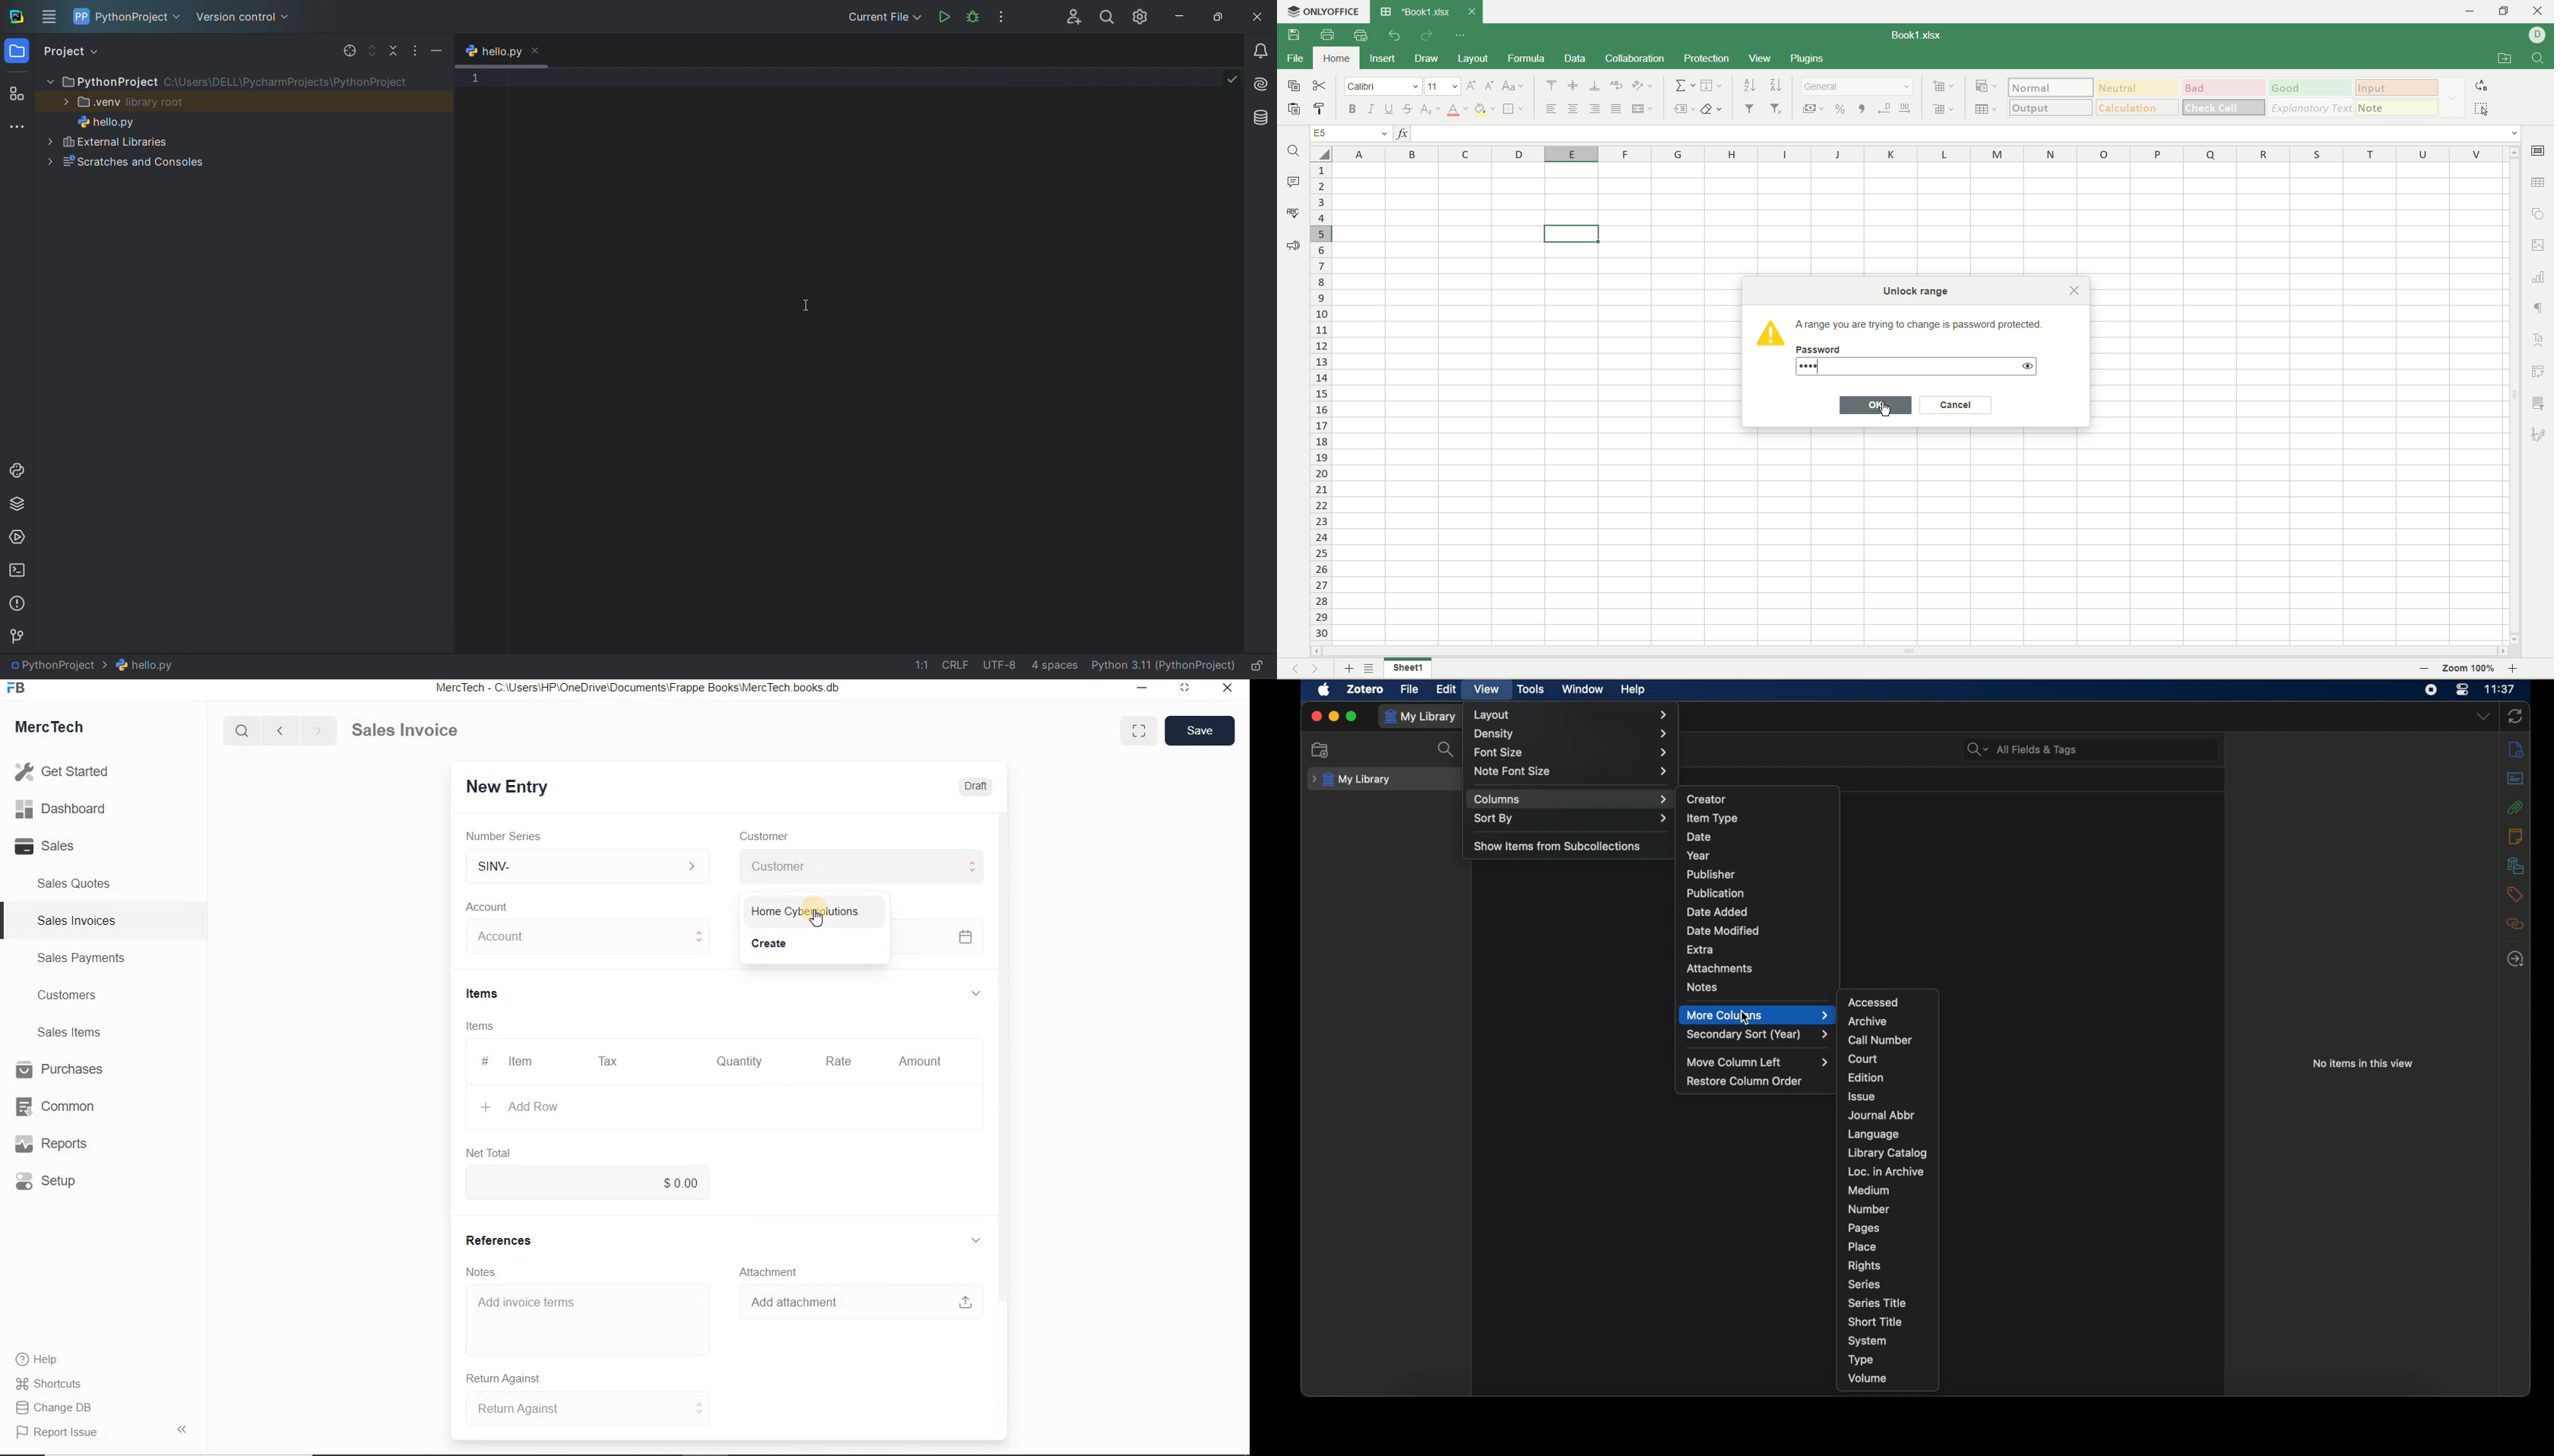  What do you see at coordinates (490, 995) in the screenshot?
I see `Items` at bounding box center [490, 995].